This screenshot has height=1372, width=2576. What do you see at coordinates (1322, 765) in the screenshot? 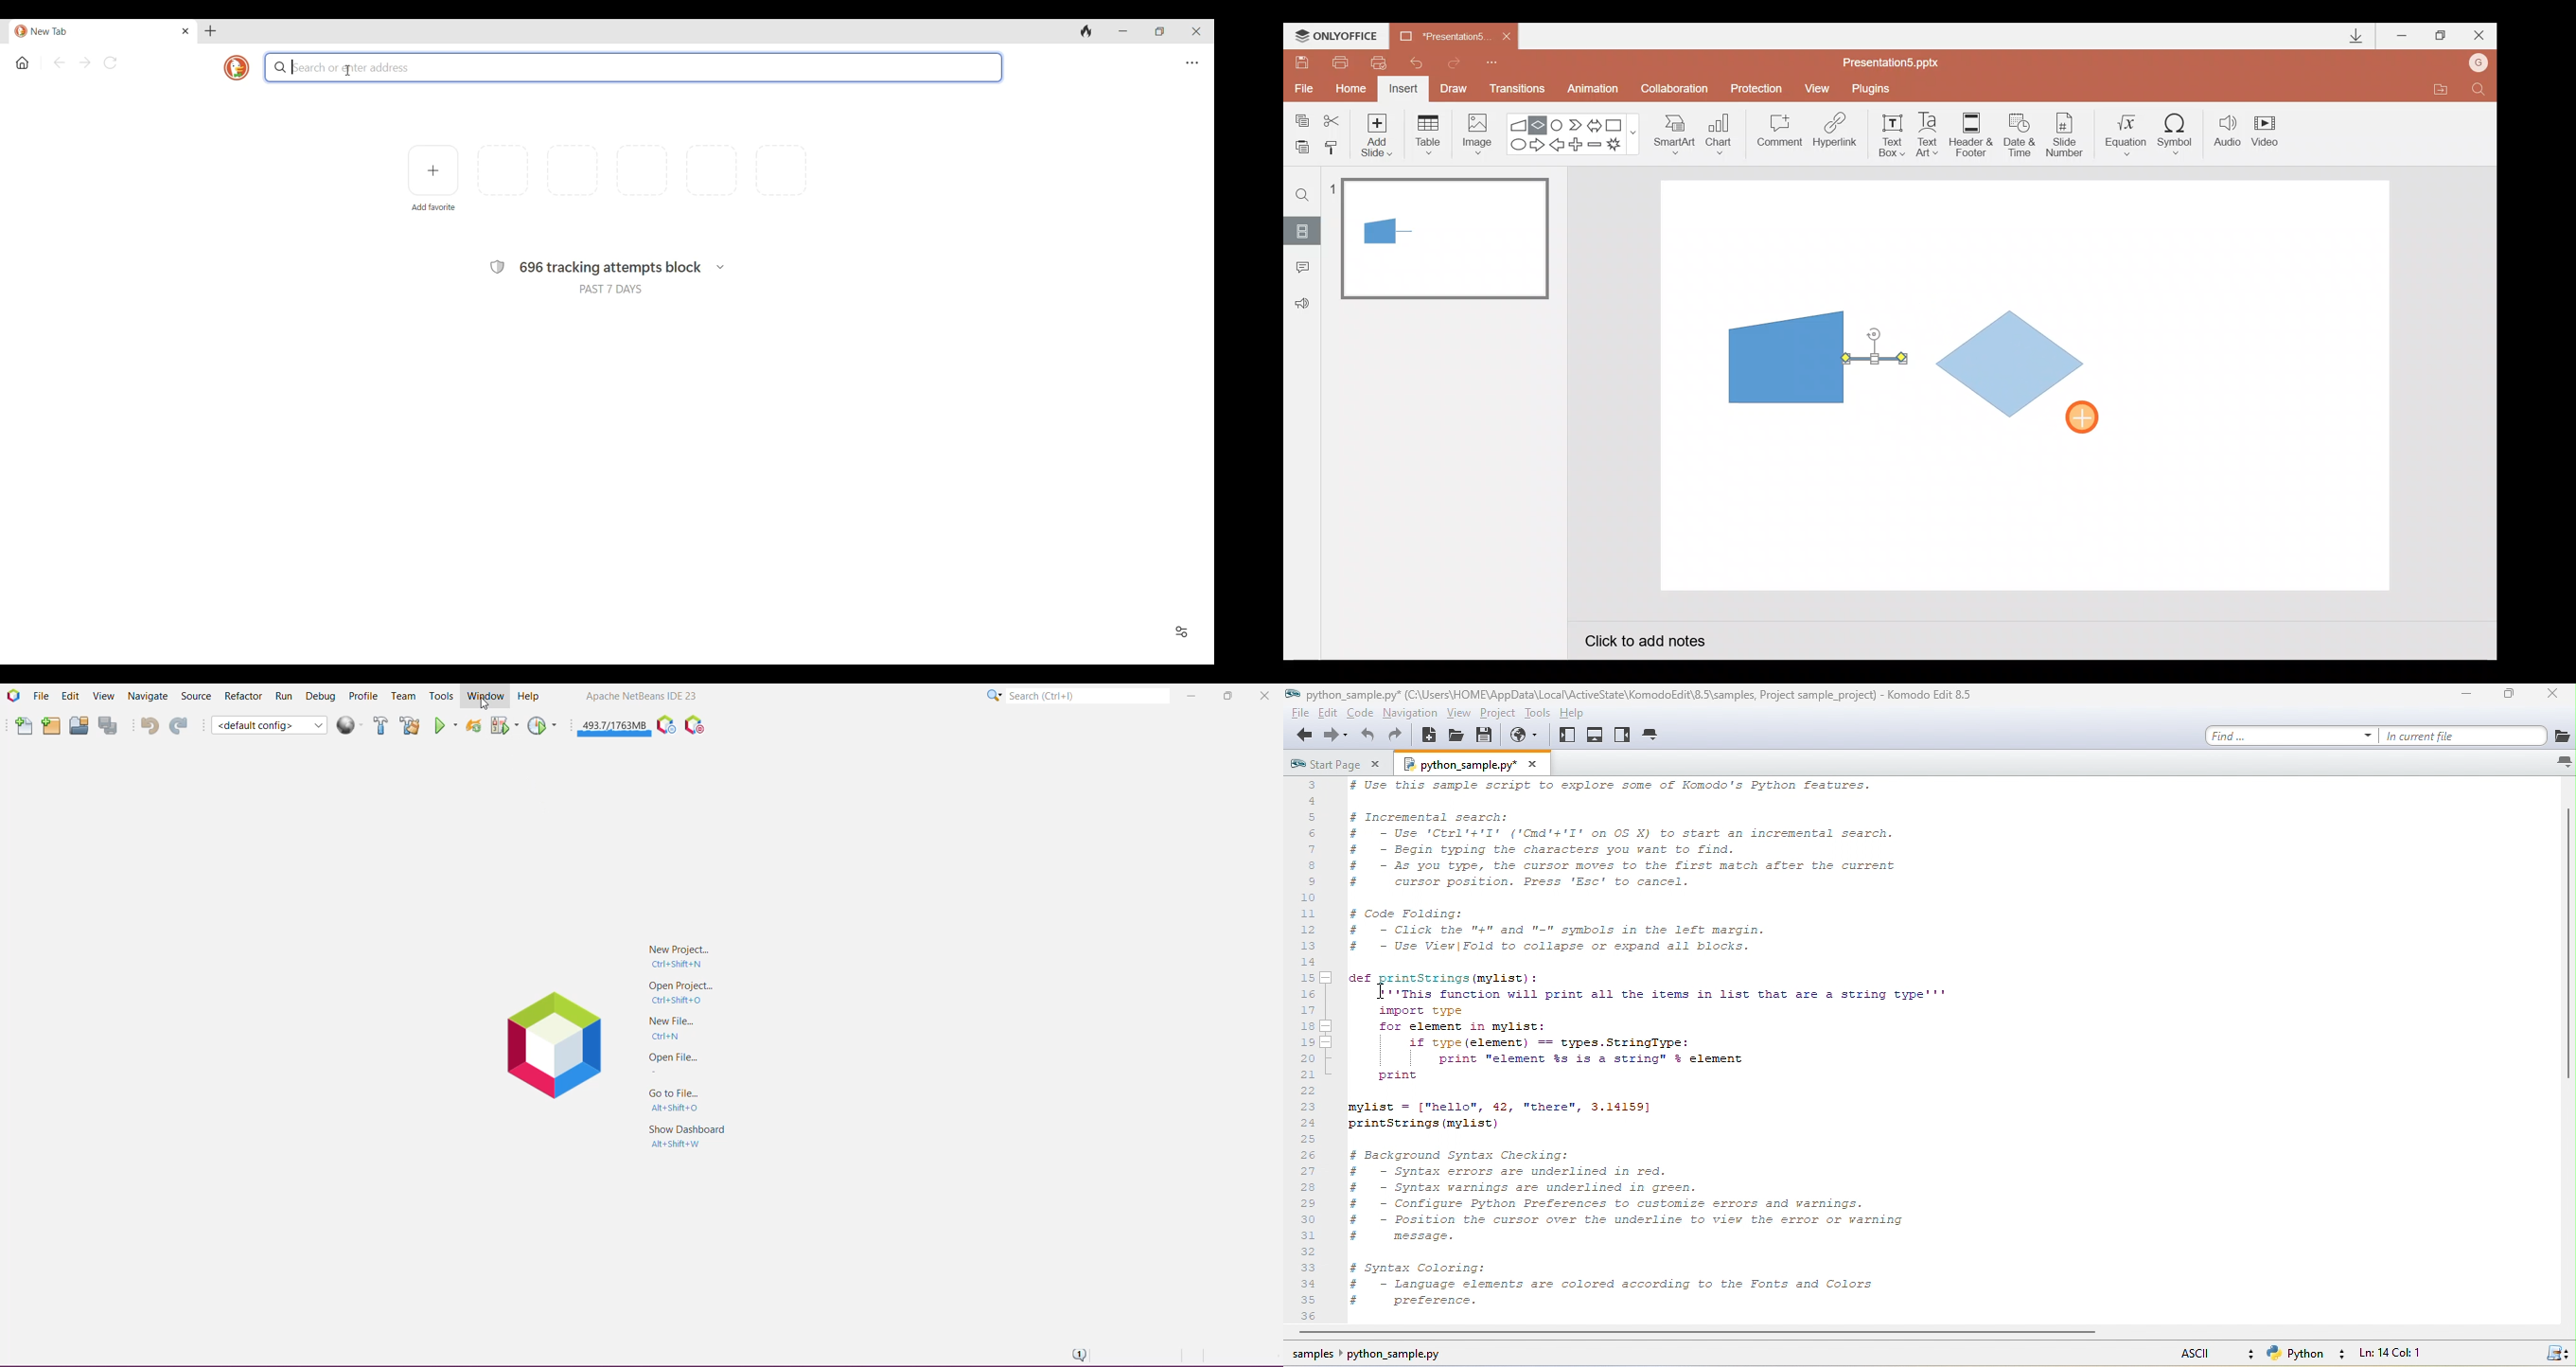
I see `start page` at bounding box center [1322, 765].